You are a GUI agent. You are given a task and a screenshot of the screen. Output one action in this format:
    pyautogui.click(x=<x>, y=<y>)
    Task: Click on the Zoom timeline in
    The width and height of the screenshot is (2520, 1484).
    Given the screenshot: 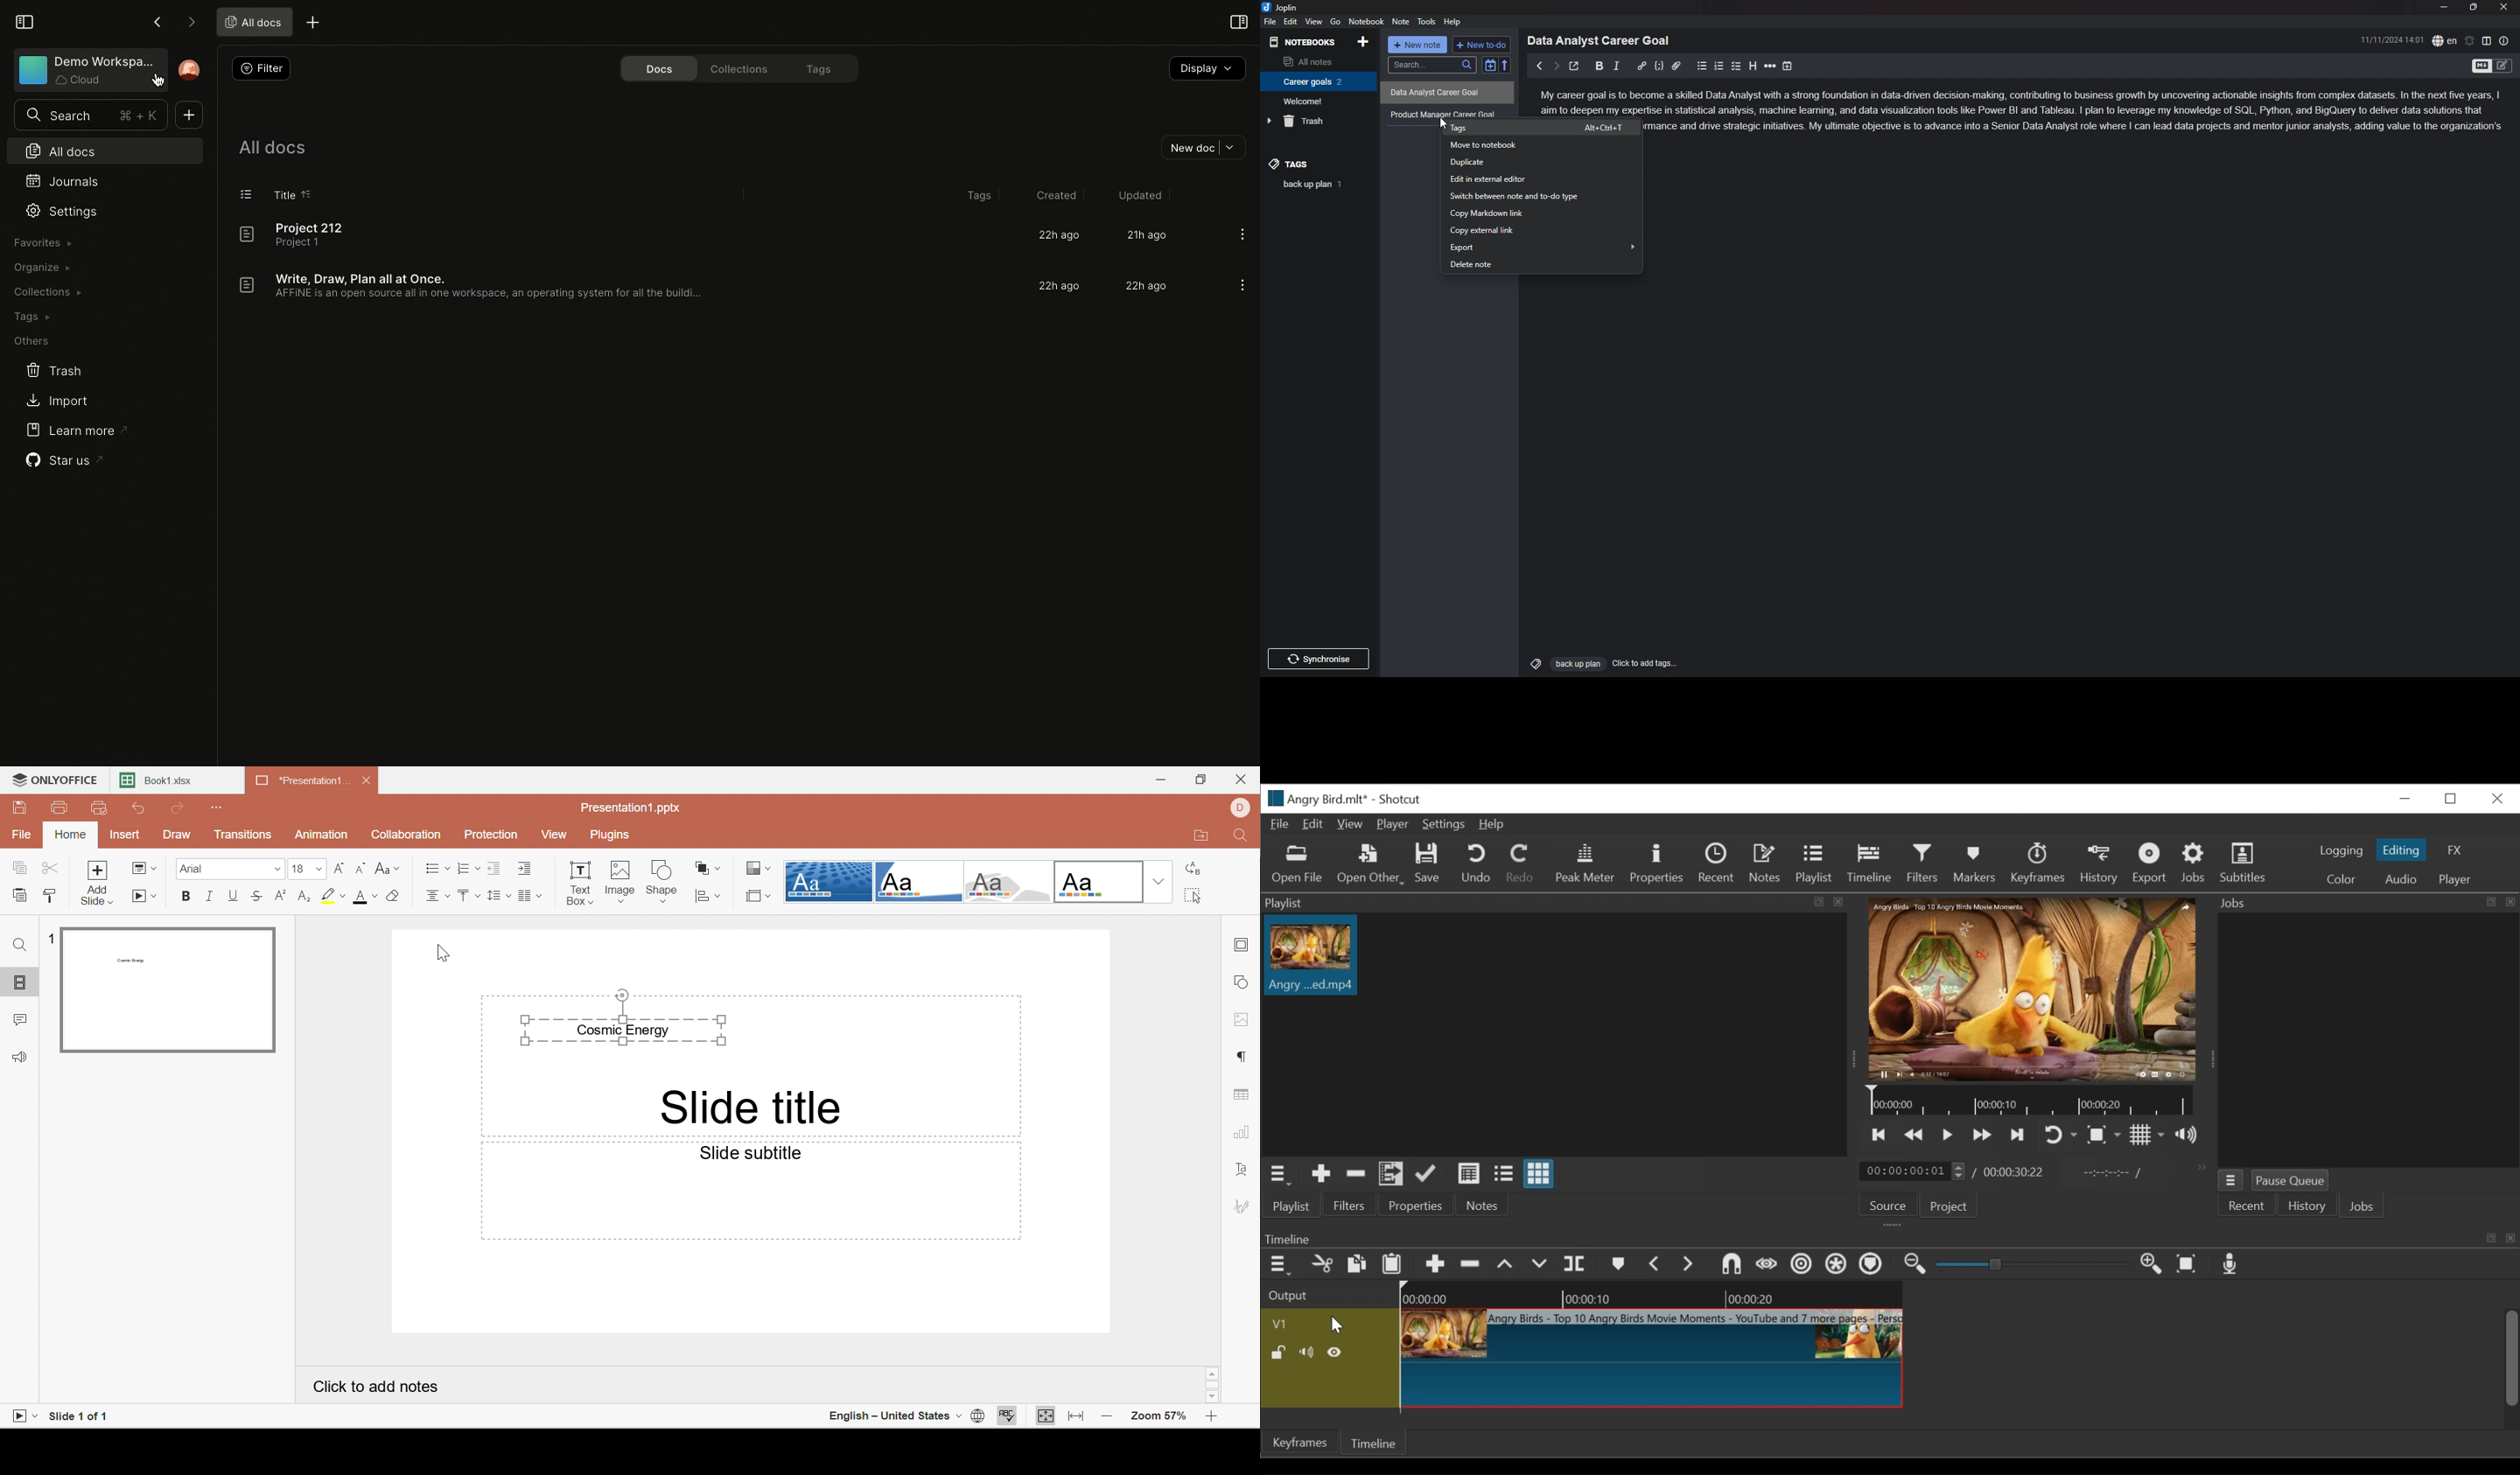 What is the action you would take?
    pyautogui.click(x=2152, y=1264)
    